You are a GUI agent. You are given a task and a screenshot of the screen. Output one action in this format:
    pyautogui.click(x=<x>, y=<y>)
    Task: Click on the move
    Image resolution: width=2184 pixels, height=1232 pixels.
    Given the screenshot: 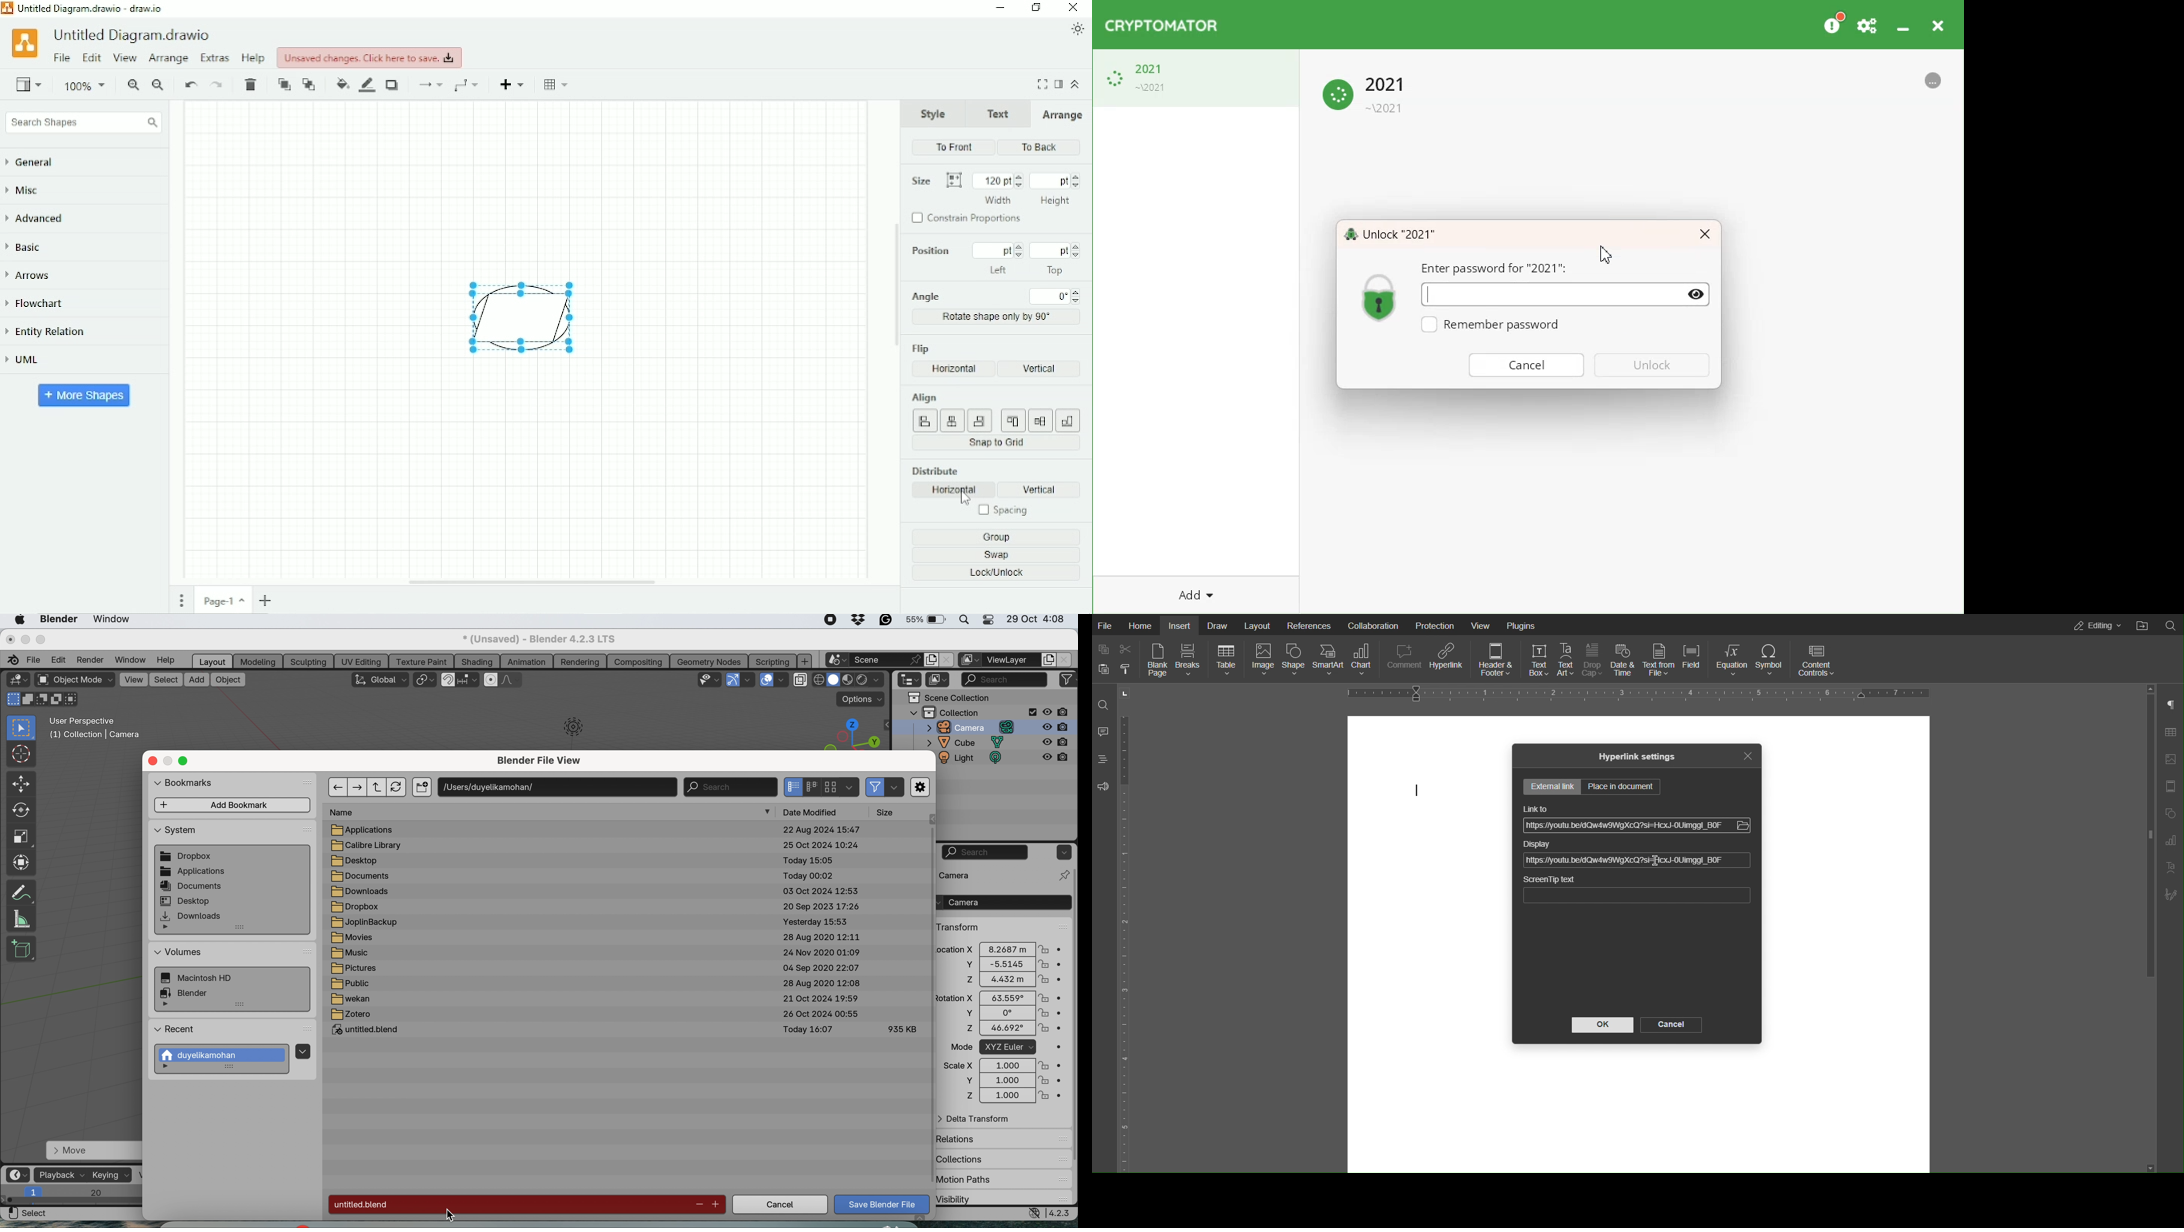 What is the action you would take?
    pyautogui.click(x=21, y=784)
    